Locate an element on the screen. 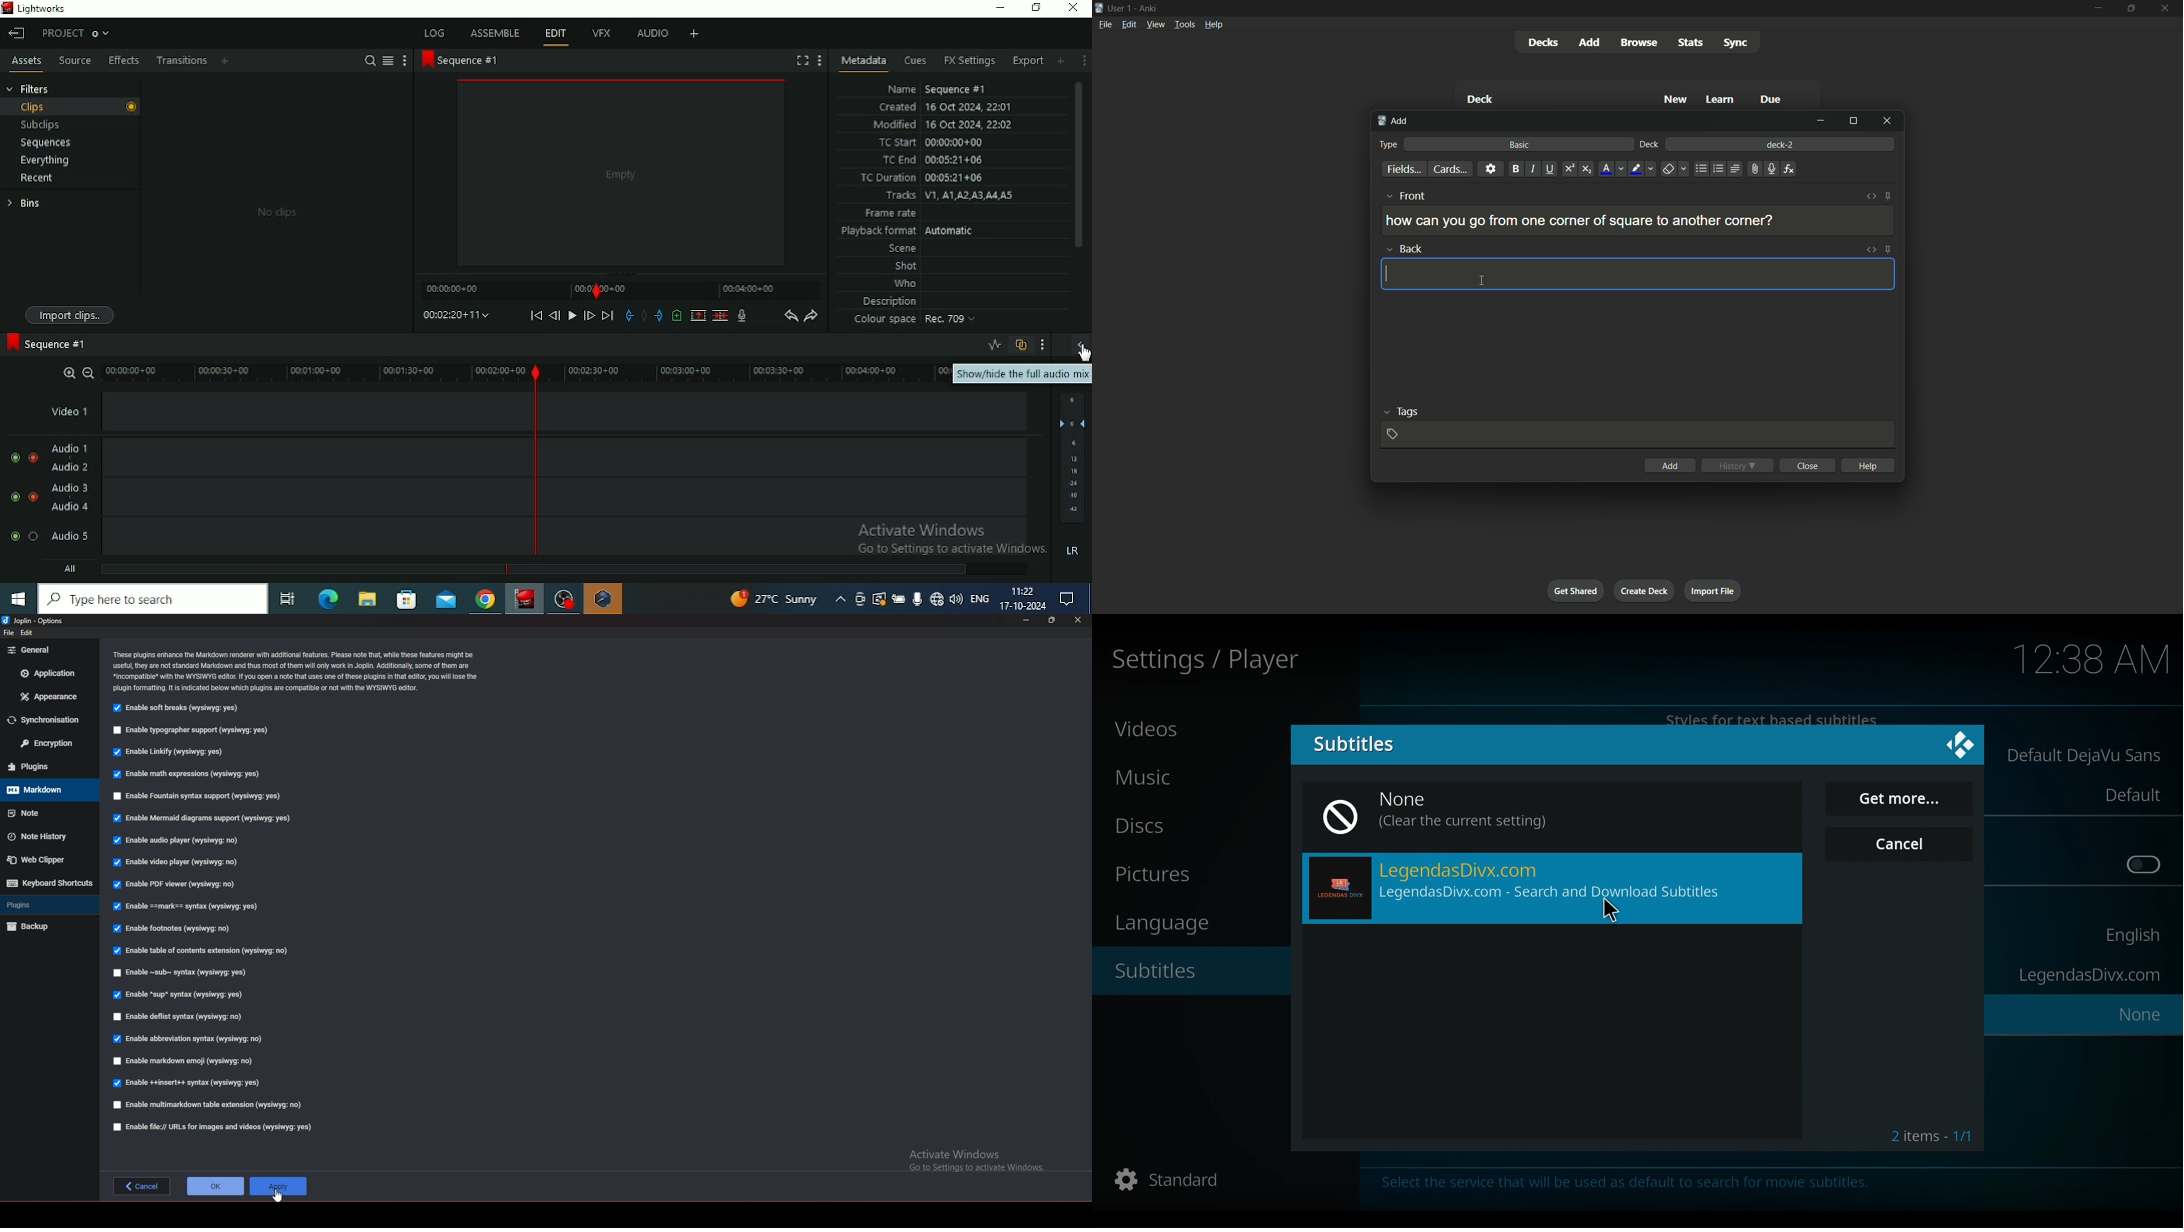 The width and height of the screenshot is (2184, 1232). toggle sticky is located at coordinates (1888, 249).